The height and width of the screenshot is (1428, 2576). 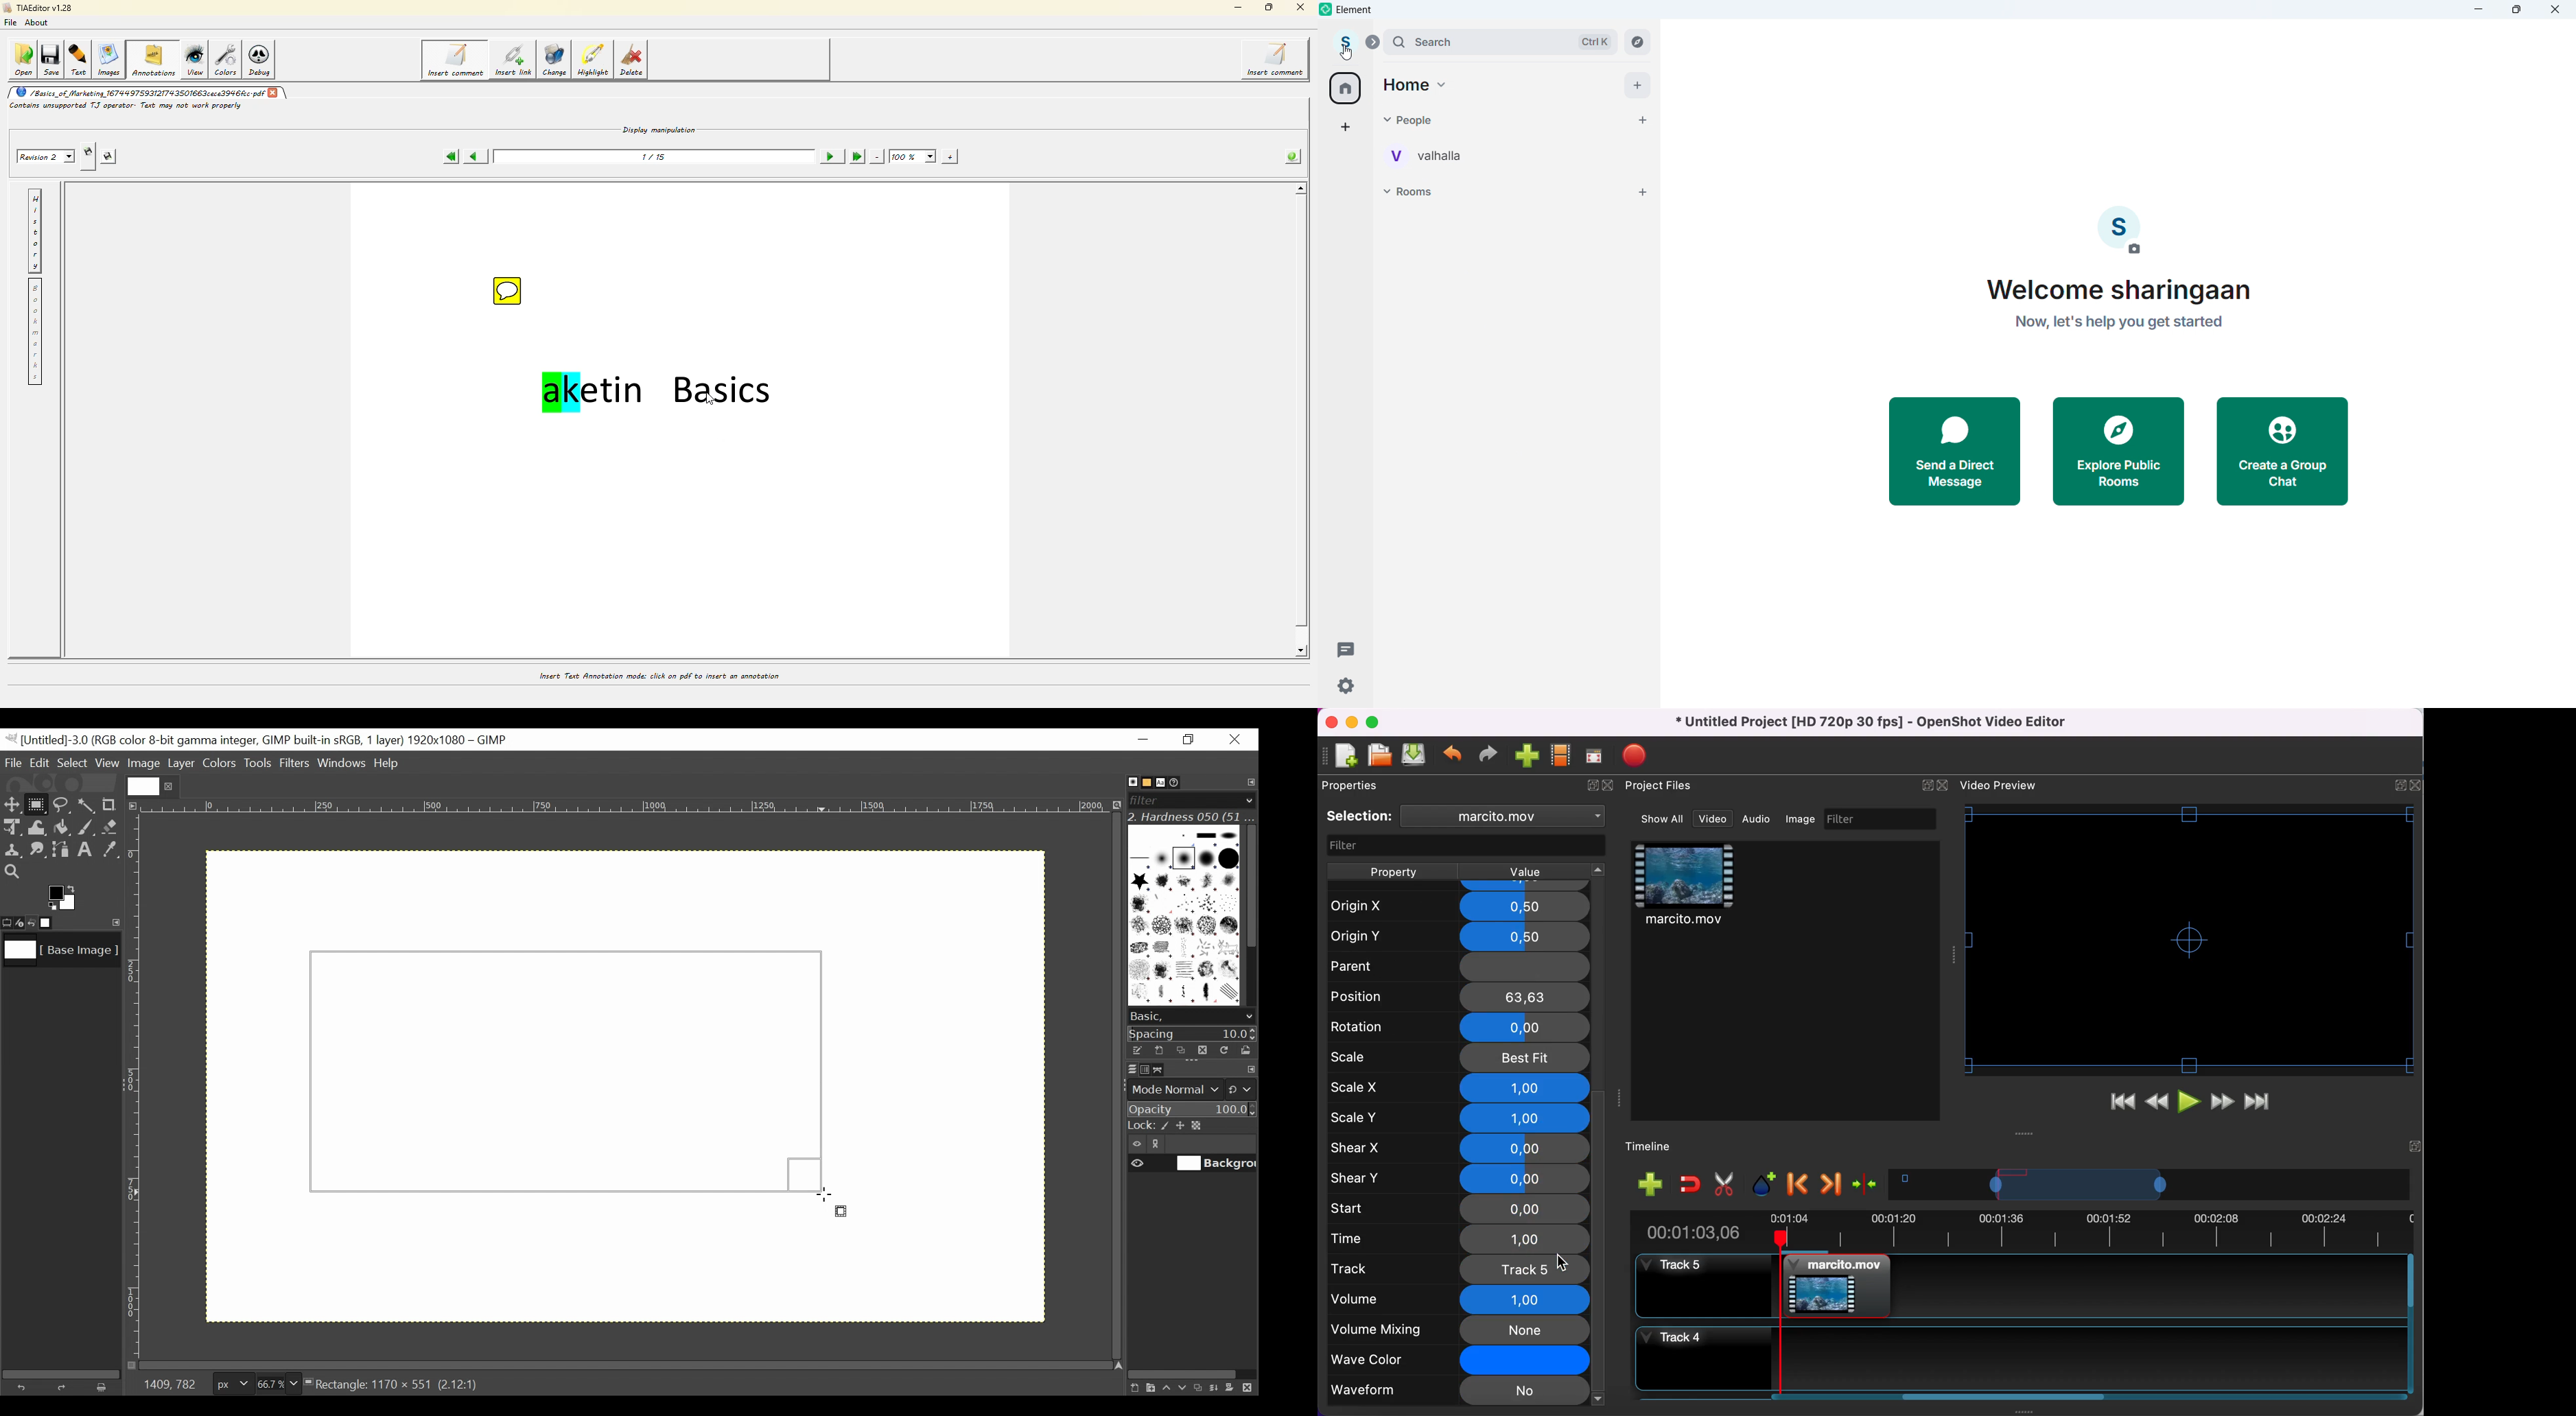 I want to click on home, so click(x=1346, y=88).